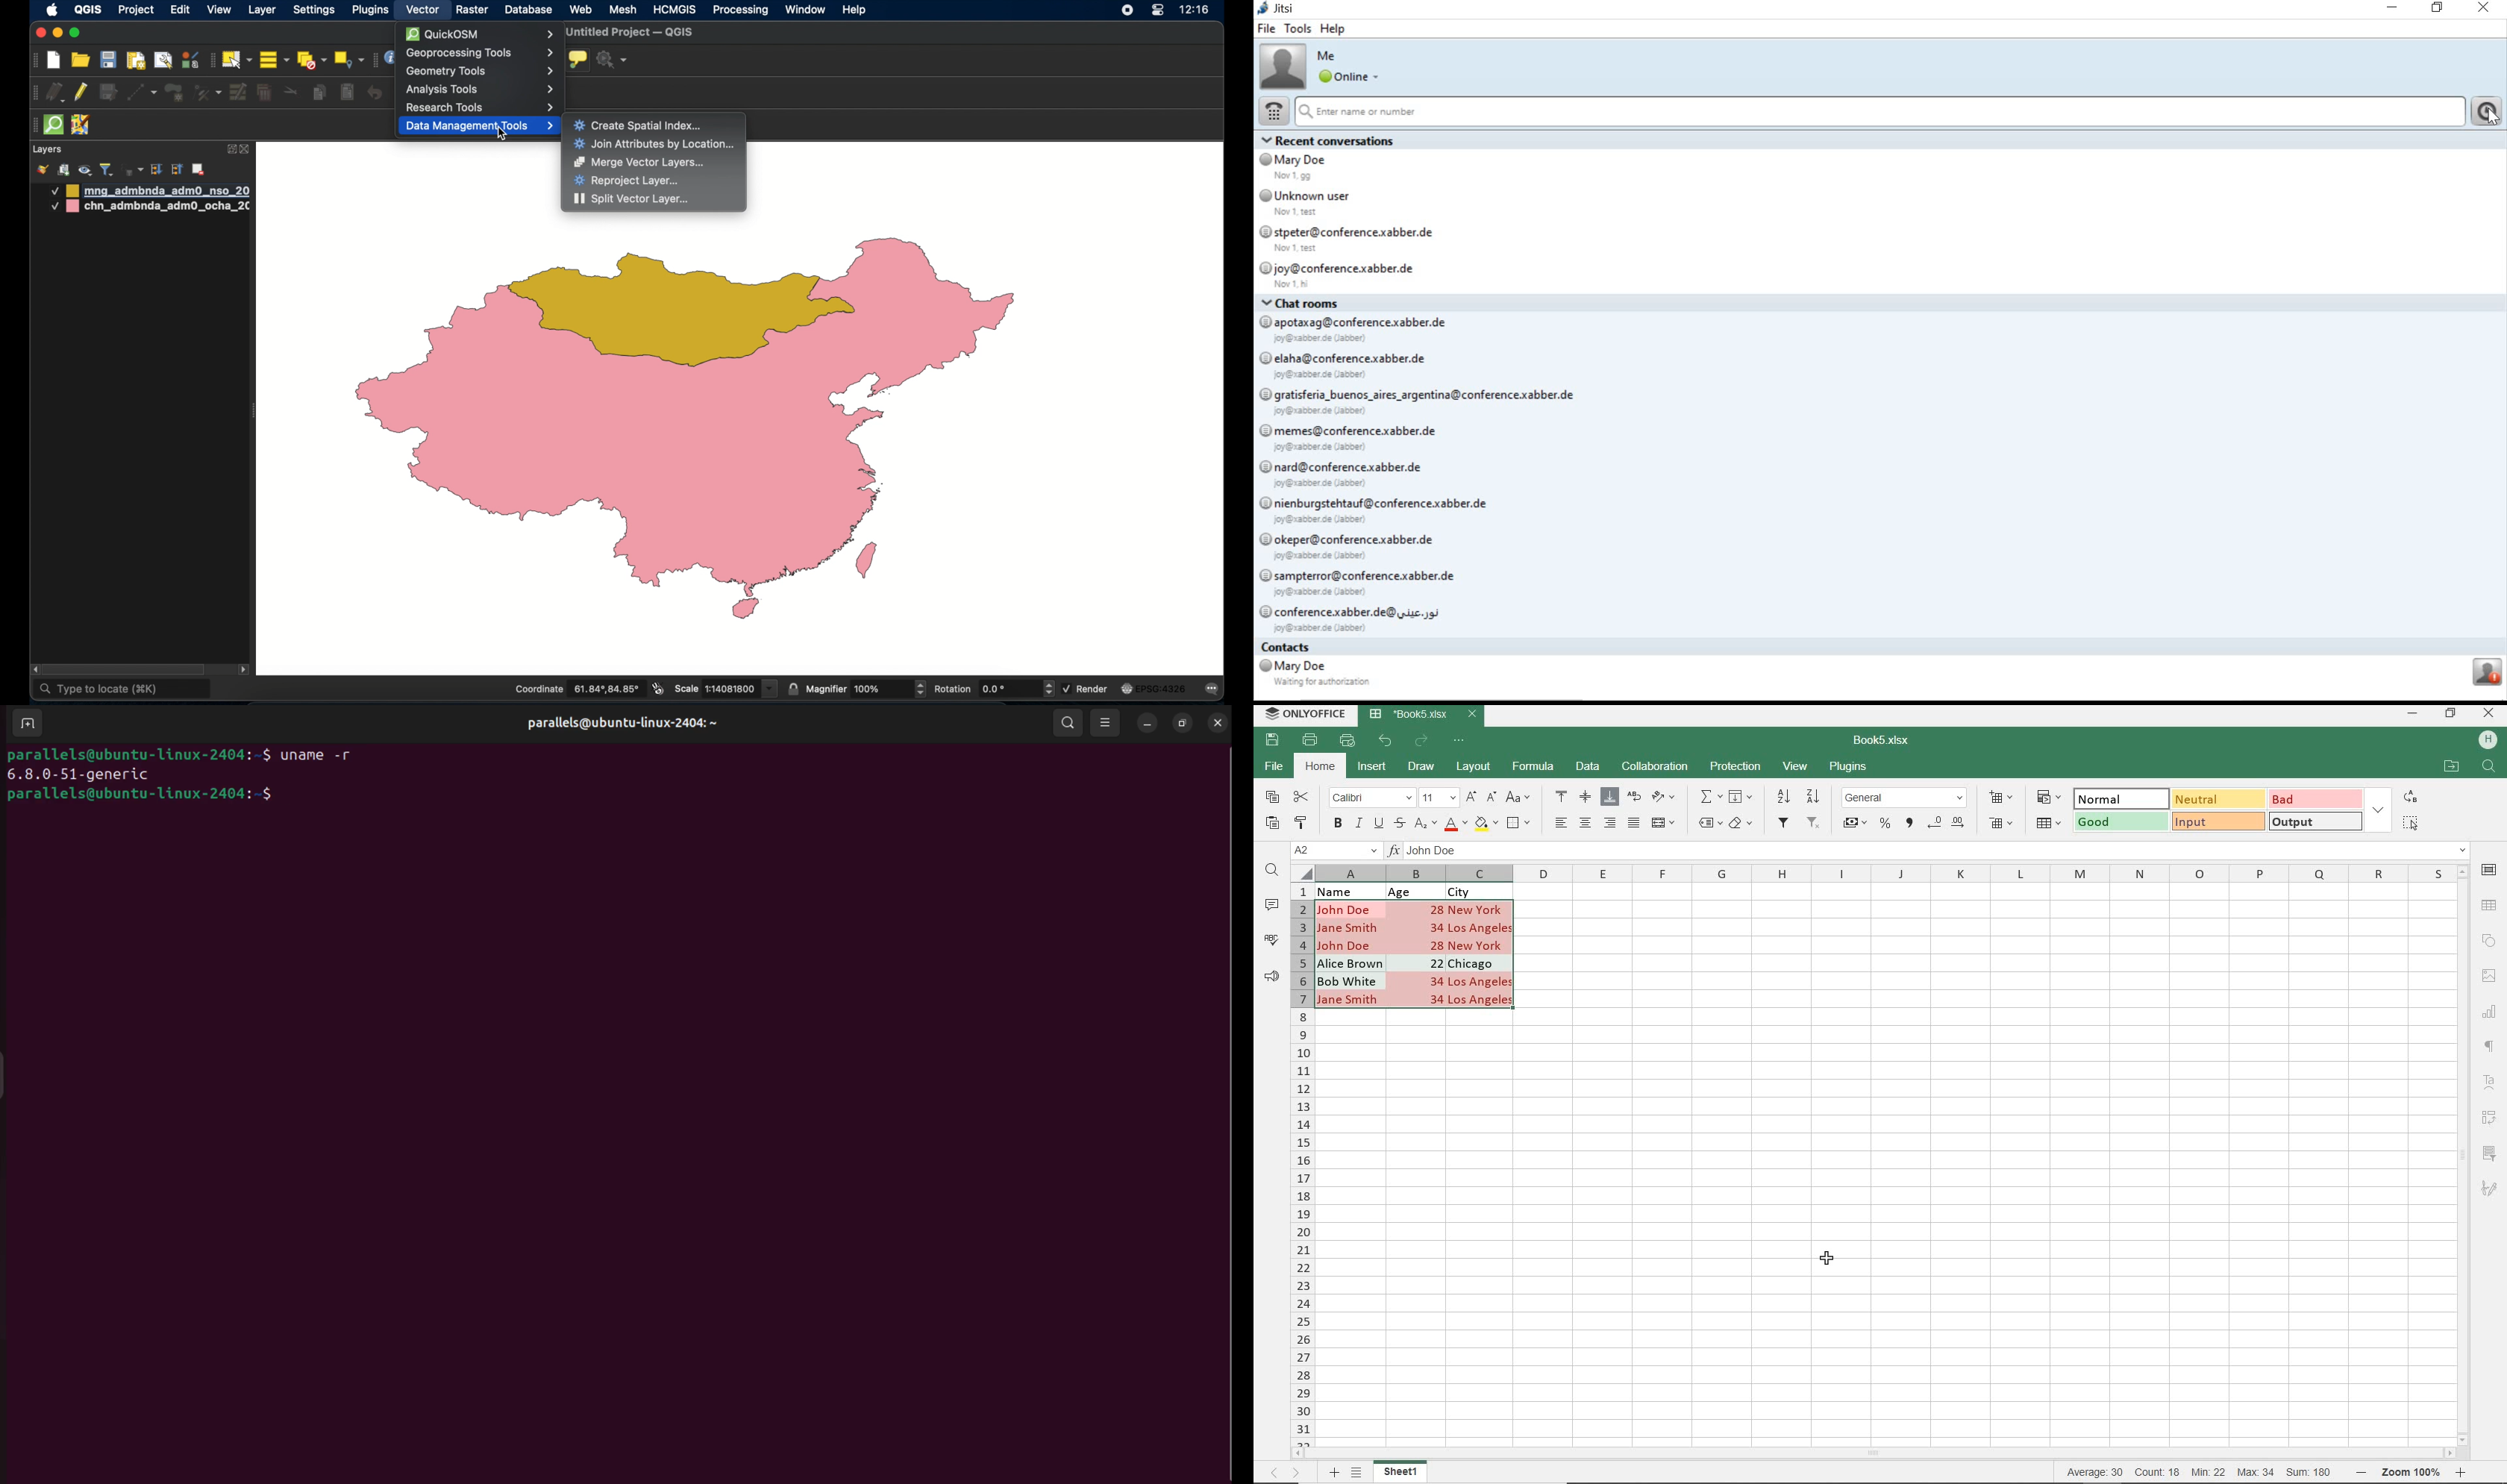 Image resolution: width=2520 pixels, height=1484 pixels. I want to click on attributes toolbar, so click(373, 60).